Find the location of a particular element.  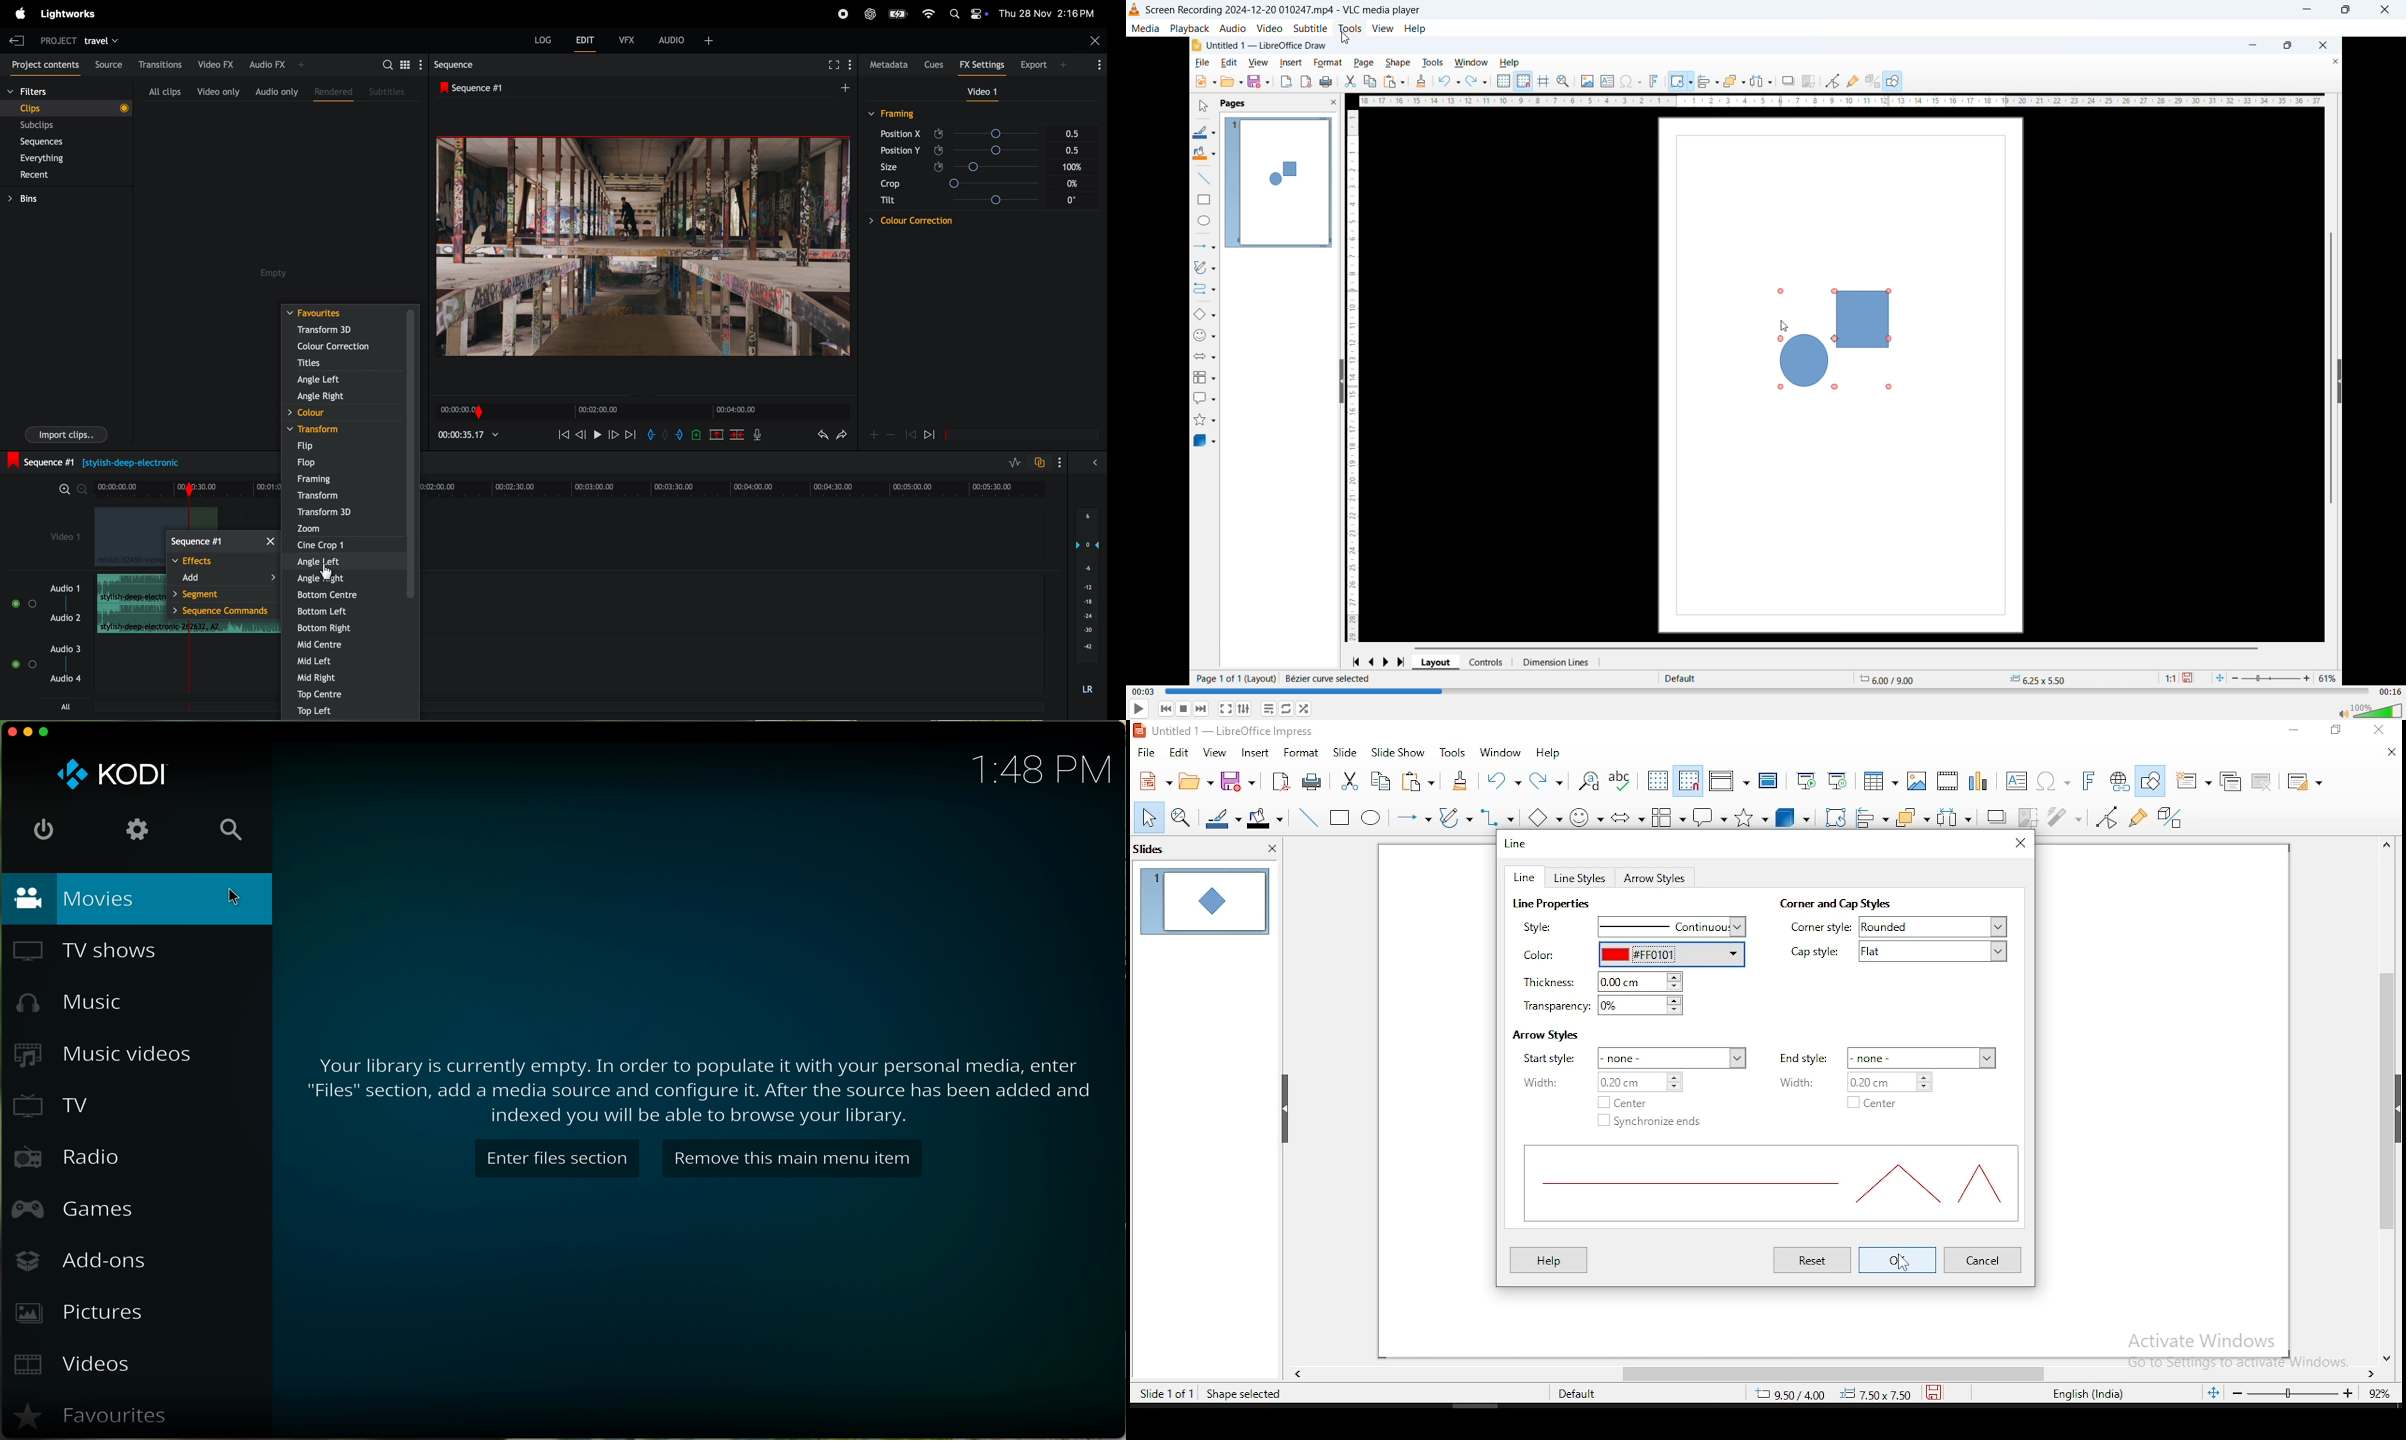

size is located at coordinates (896, 167).